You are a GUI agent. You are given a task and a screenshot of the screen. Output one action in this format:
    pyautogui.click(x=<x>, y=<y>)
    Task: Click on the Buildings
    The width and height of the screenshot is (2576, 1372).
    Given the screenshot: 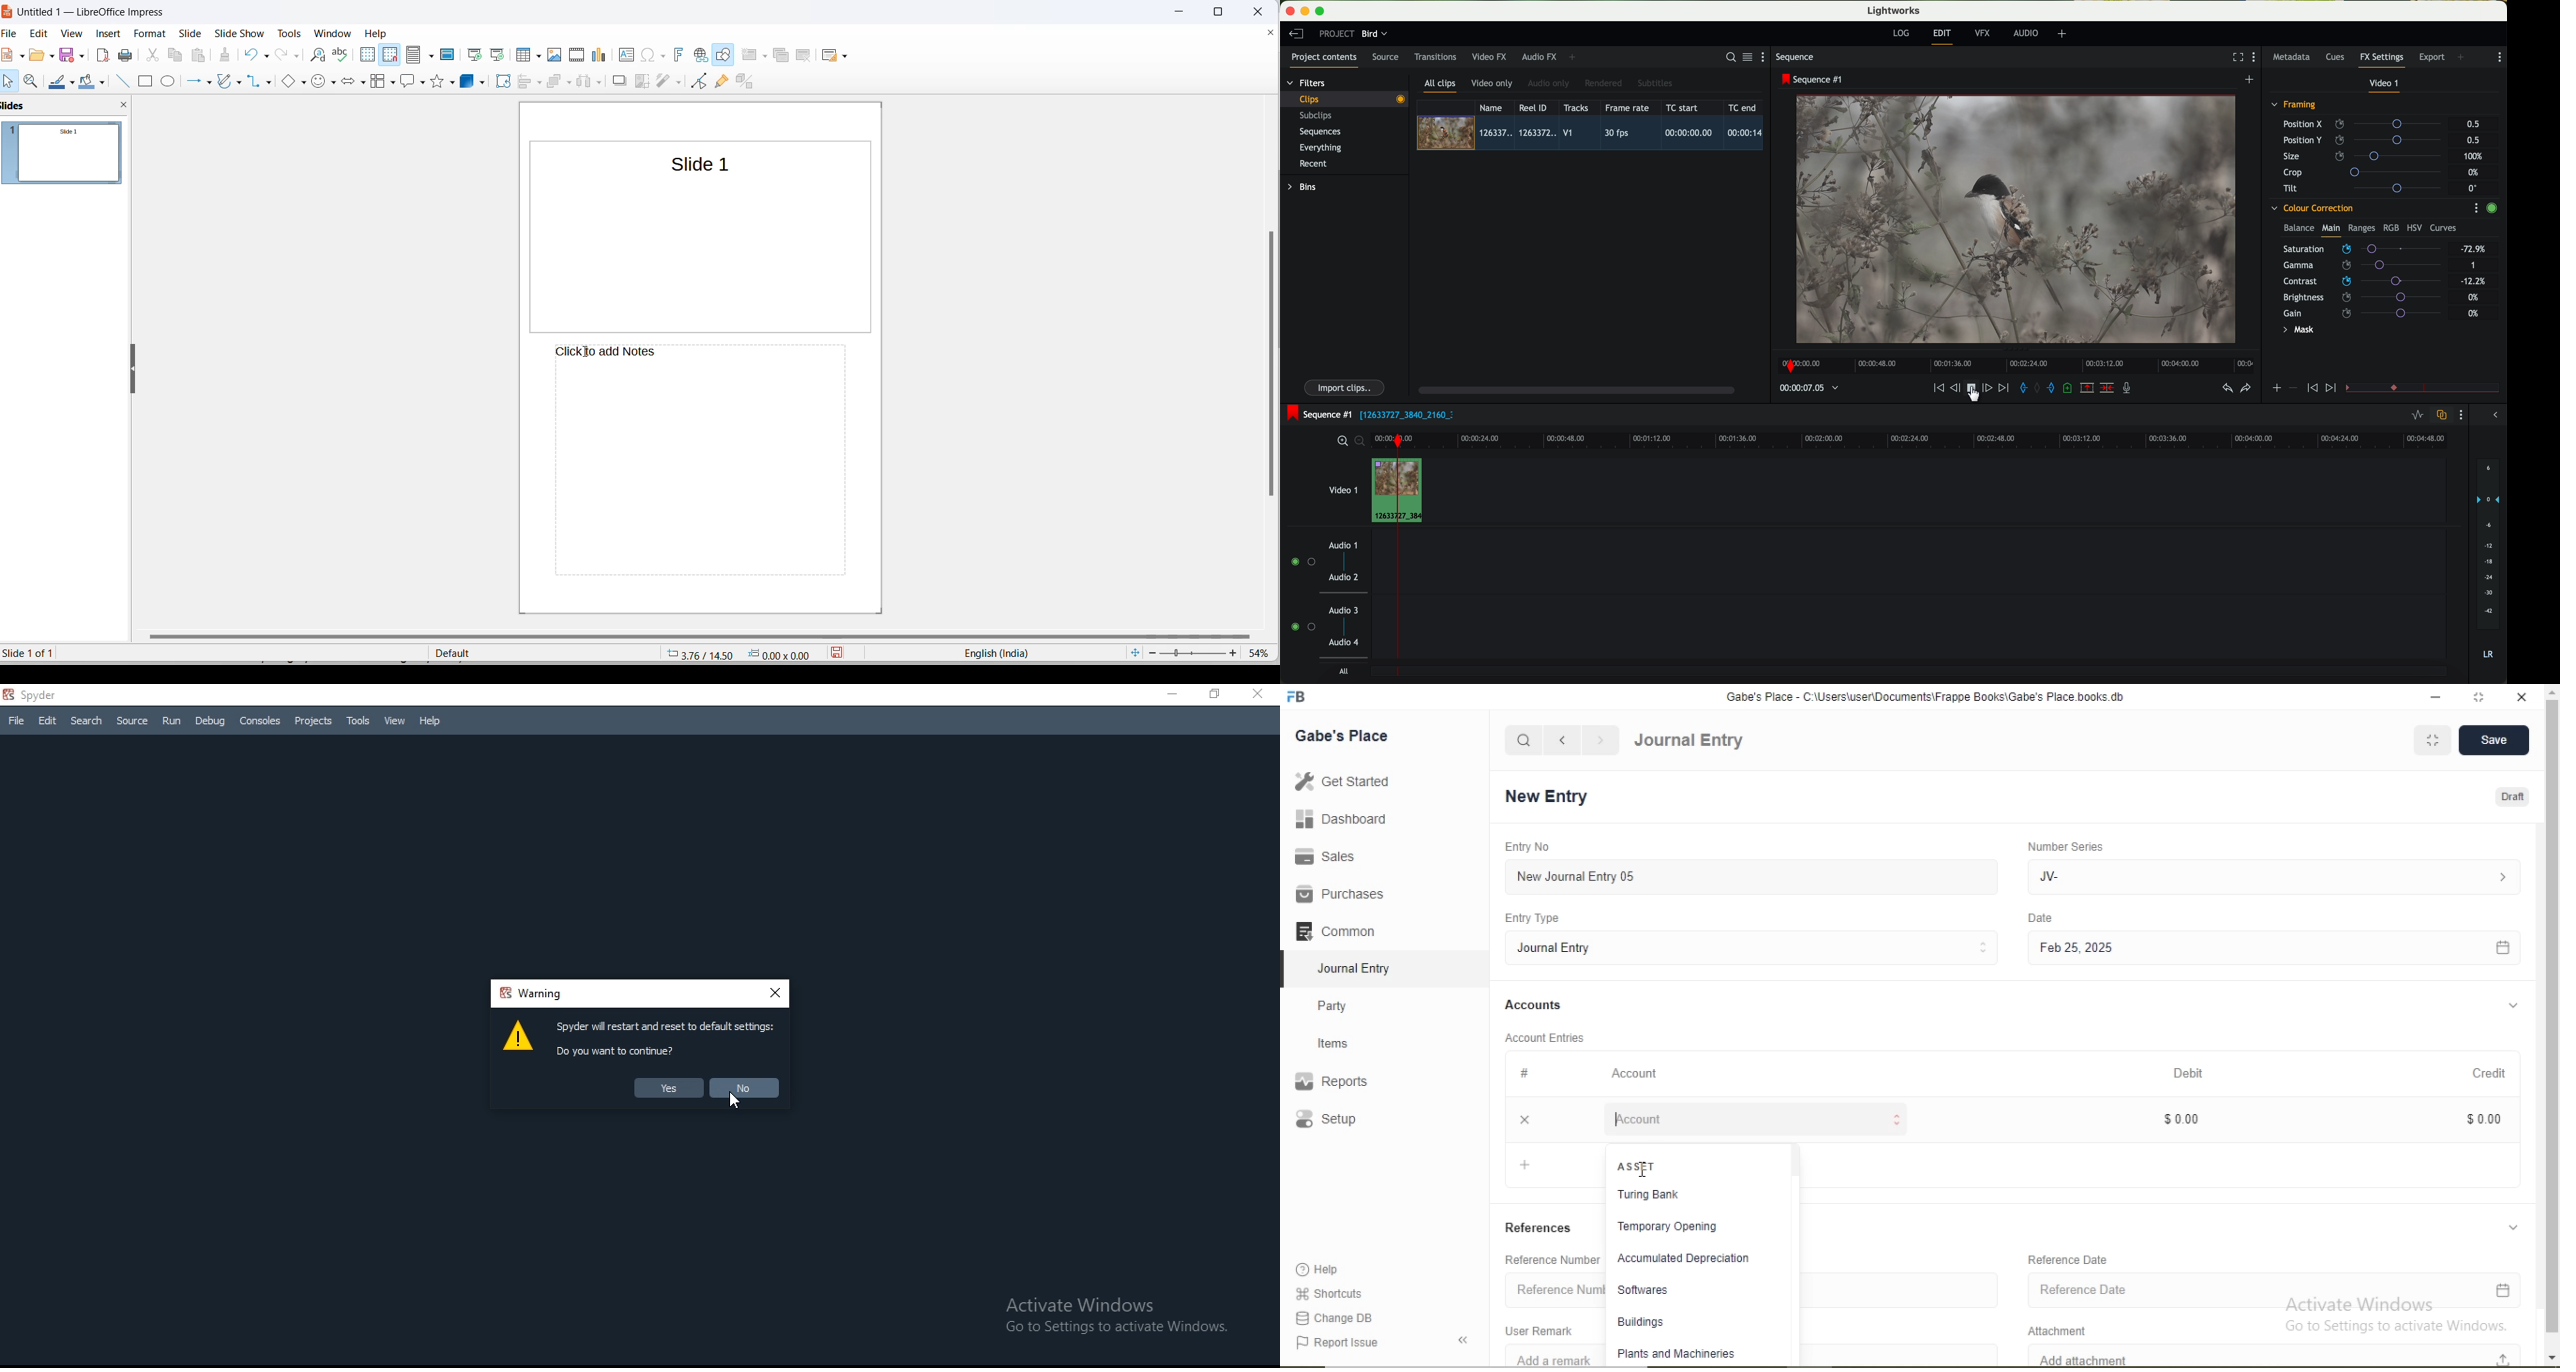 What is the action you would take?
    pyautogui.click(x=1678, y=1323)
    